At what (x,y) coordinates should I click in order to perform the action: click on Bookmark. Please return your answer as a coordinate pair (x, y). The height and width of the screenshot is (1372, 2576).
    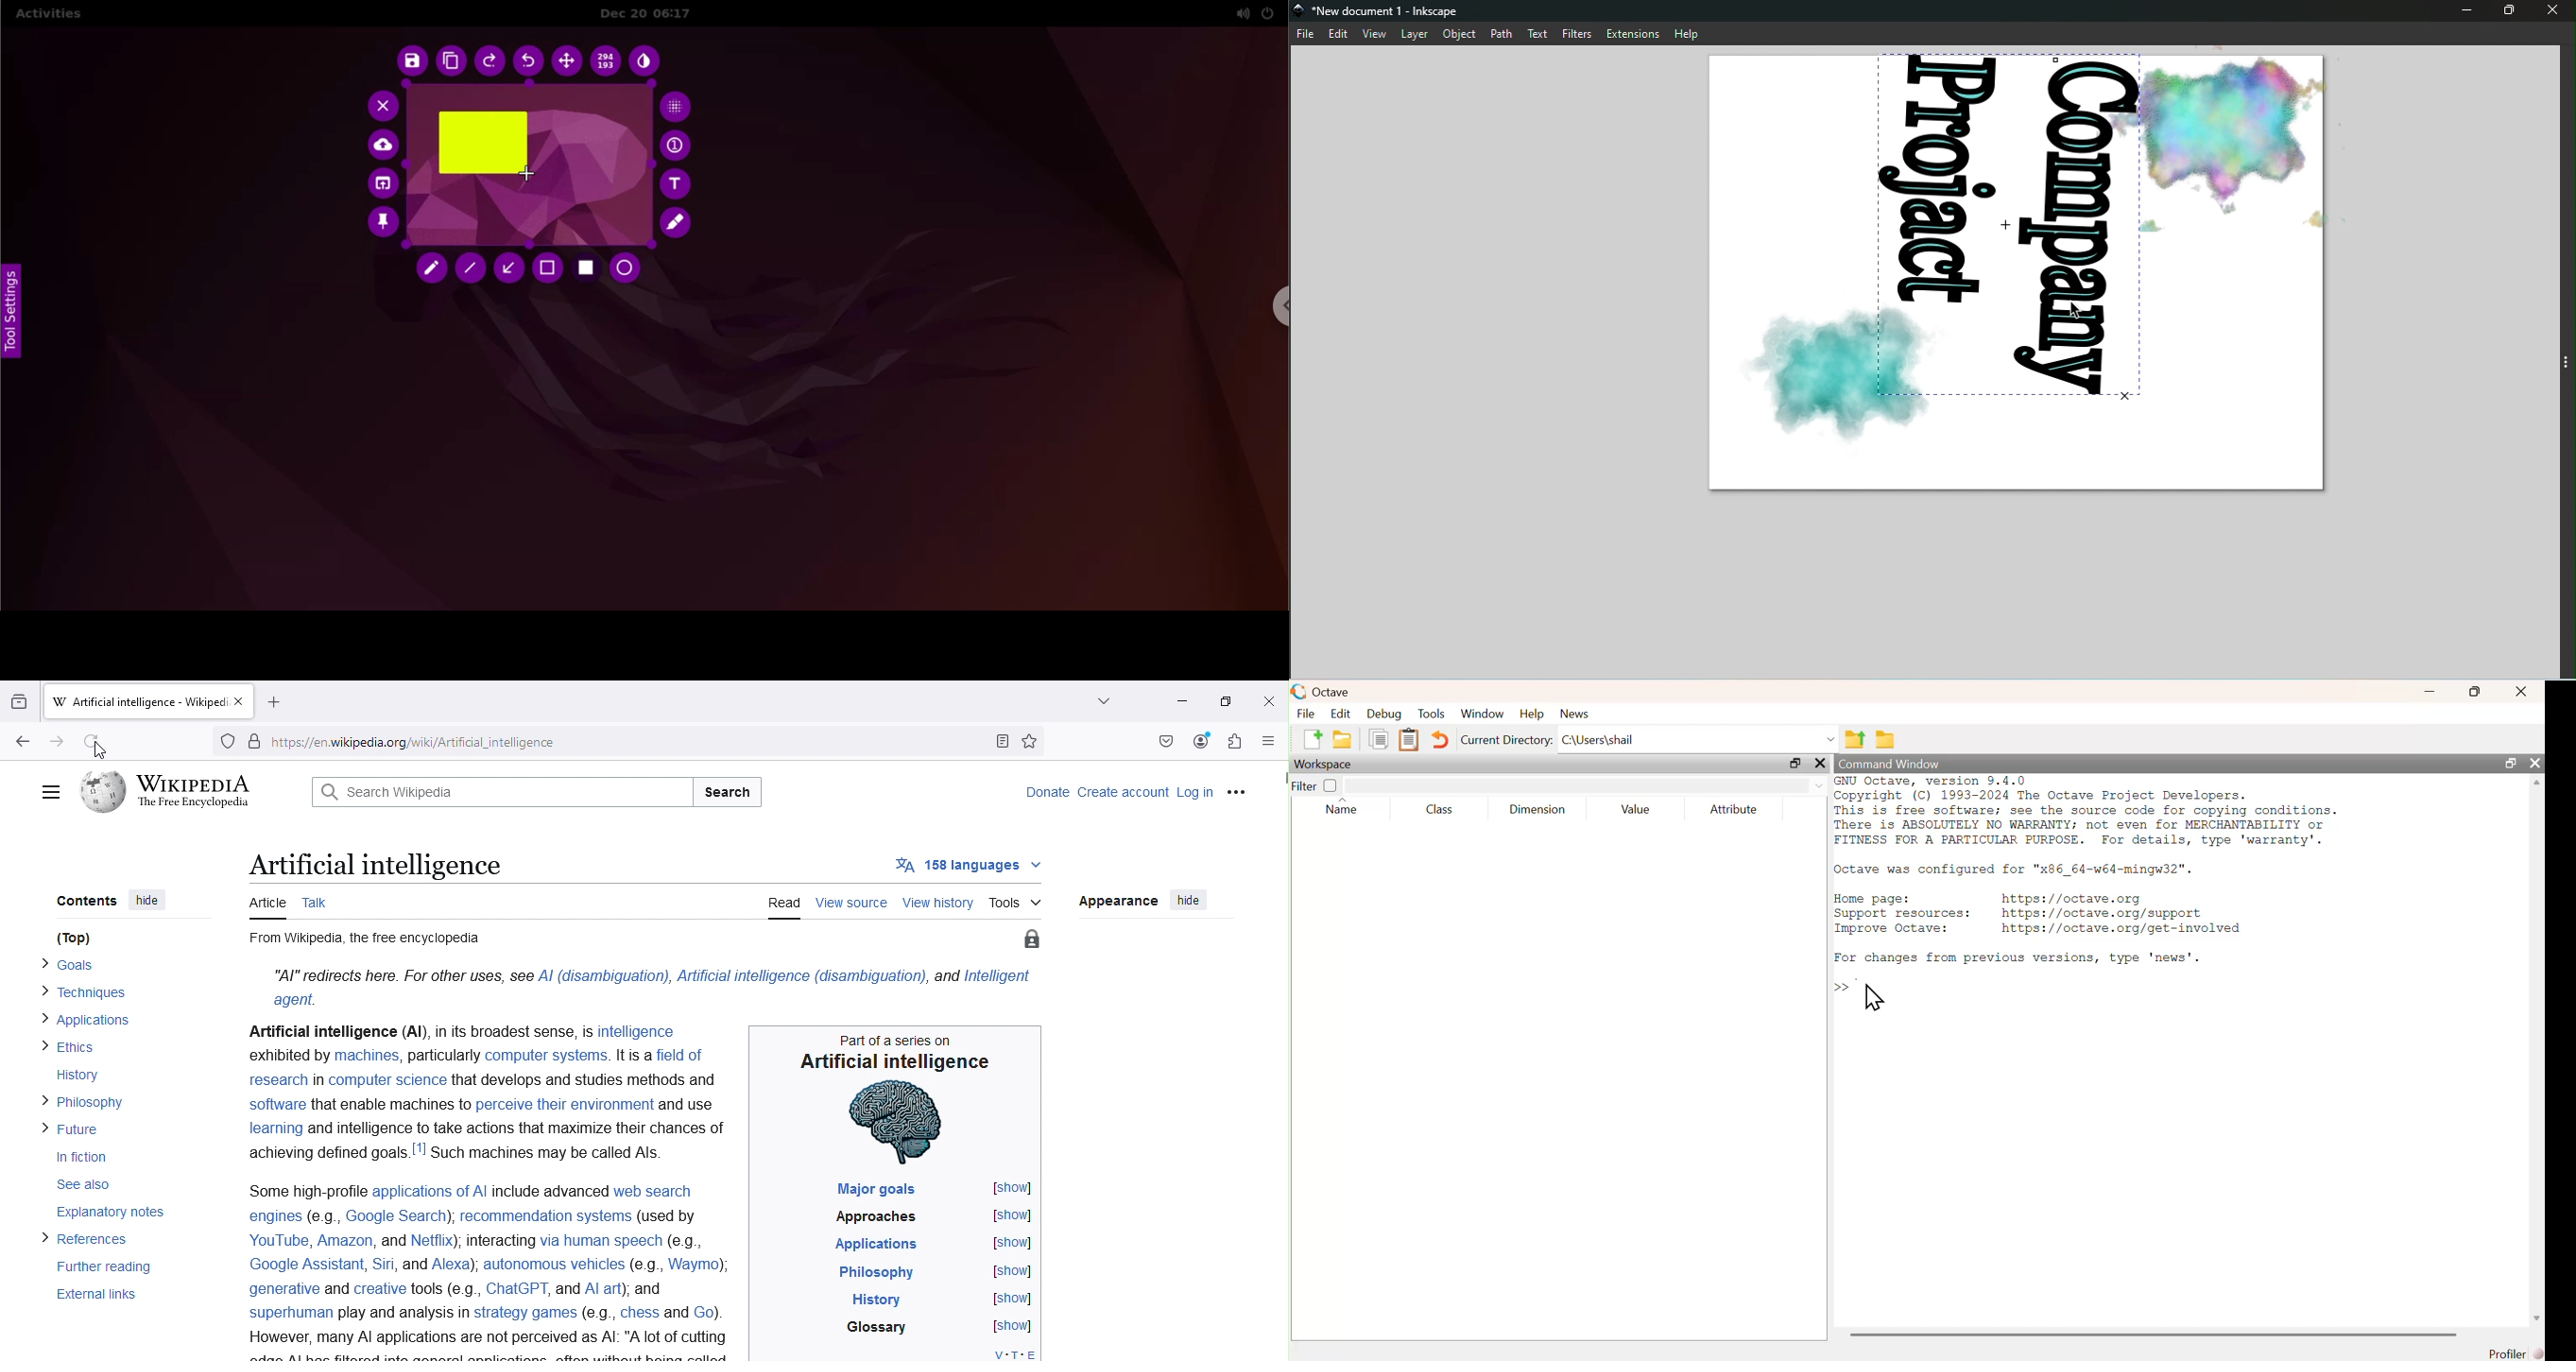
    Looking at the image, I should click on (1027, 742).